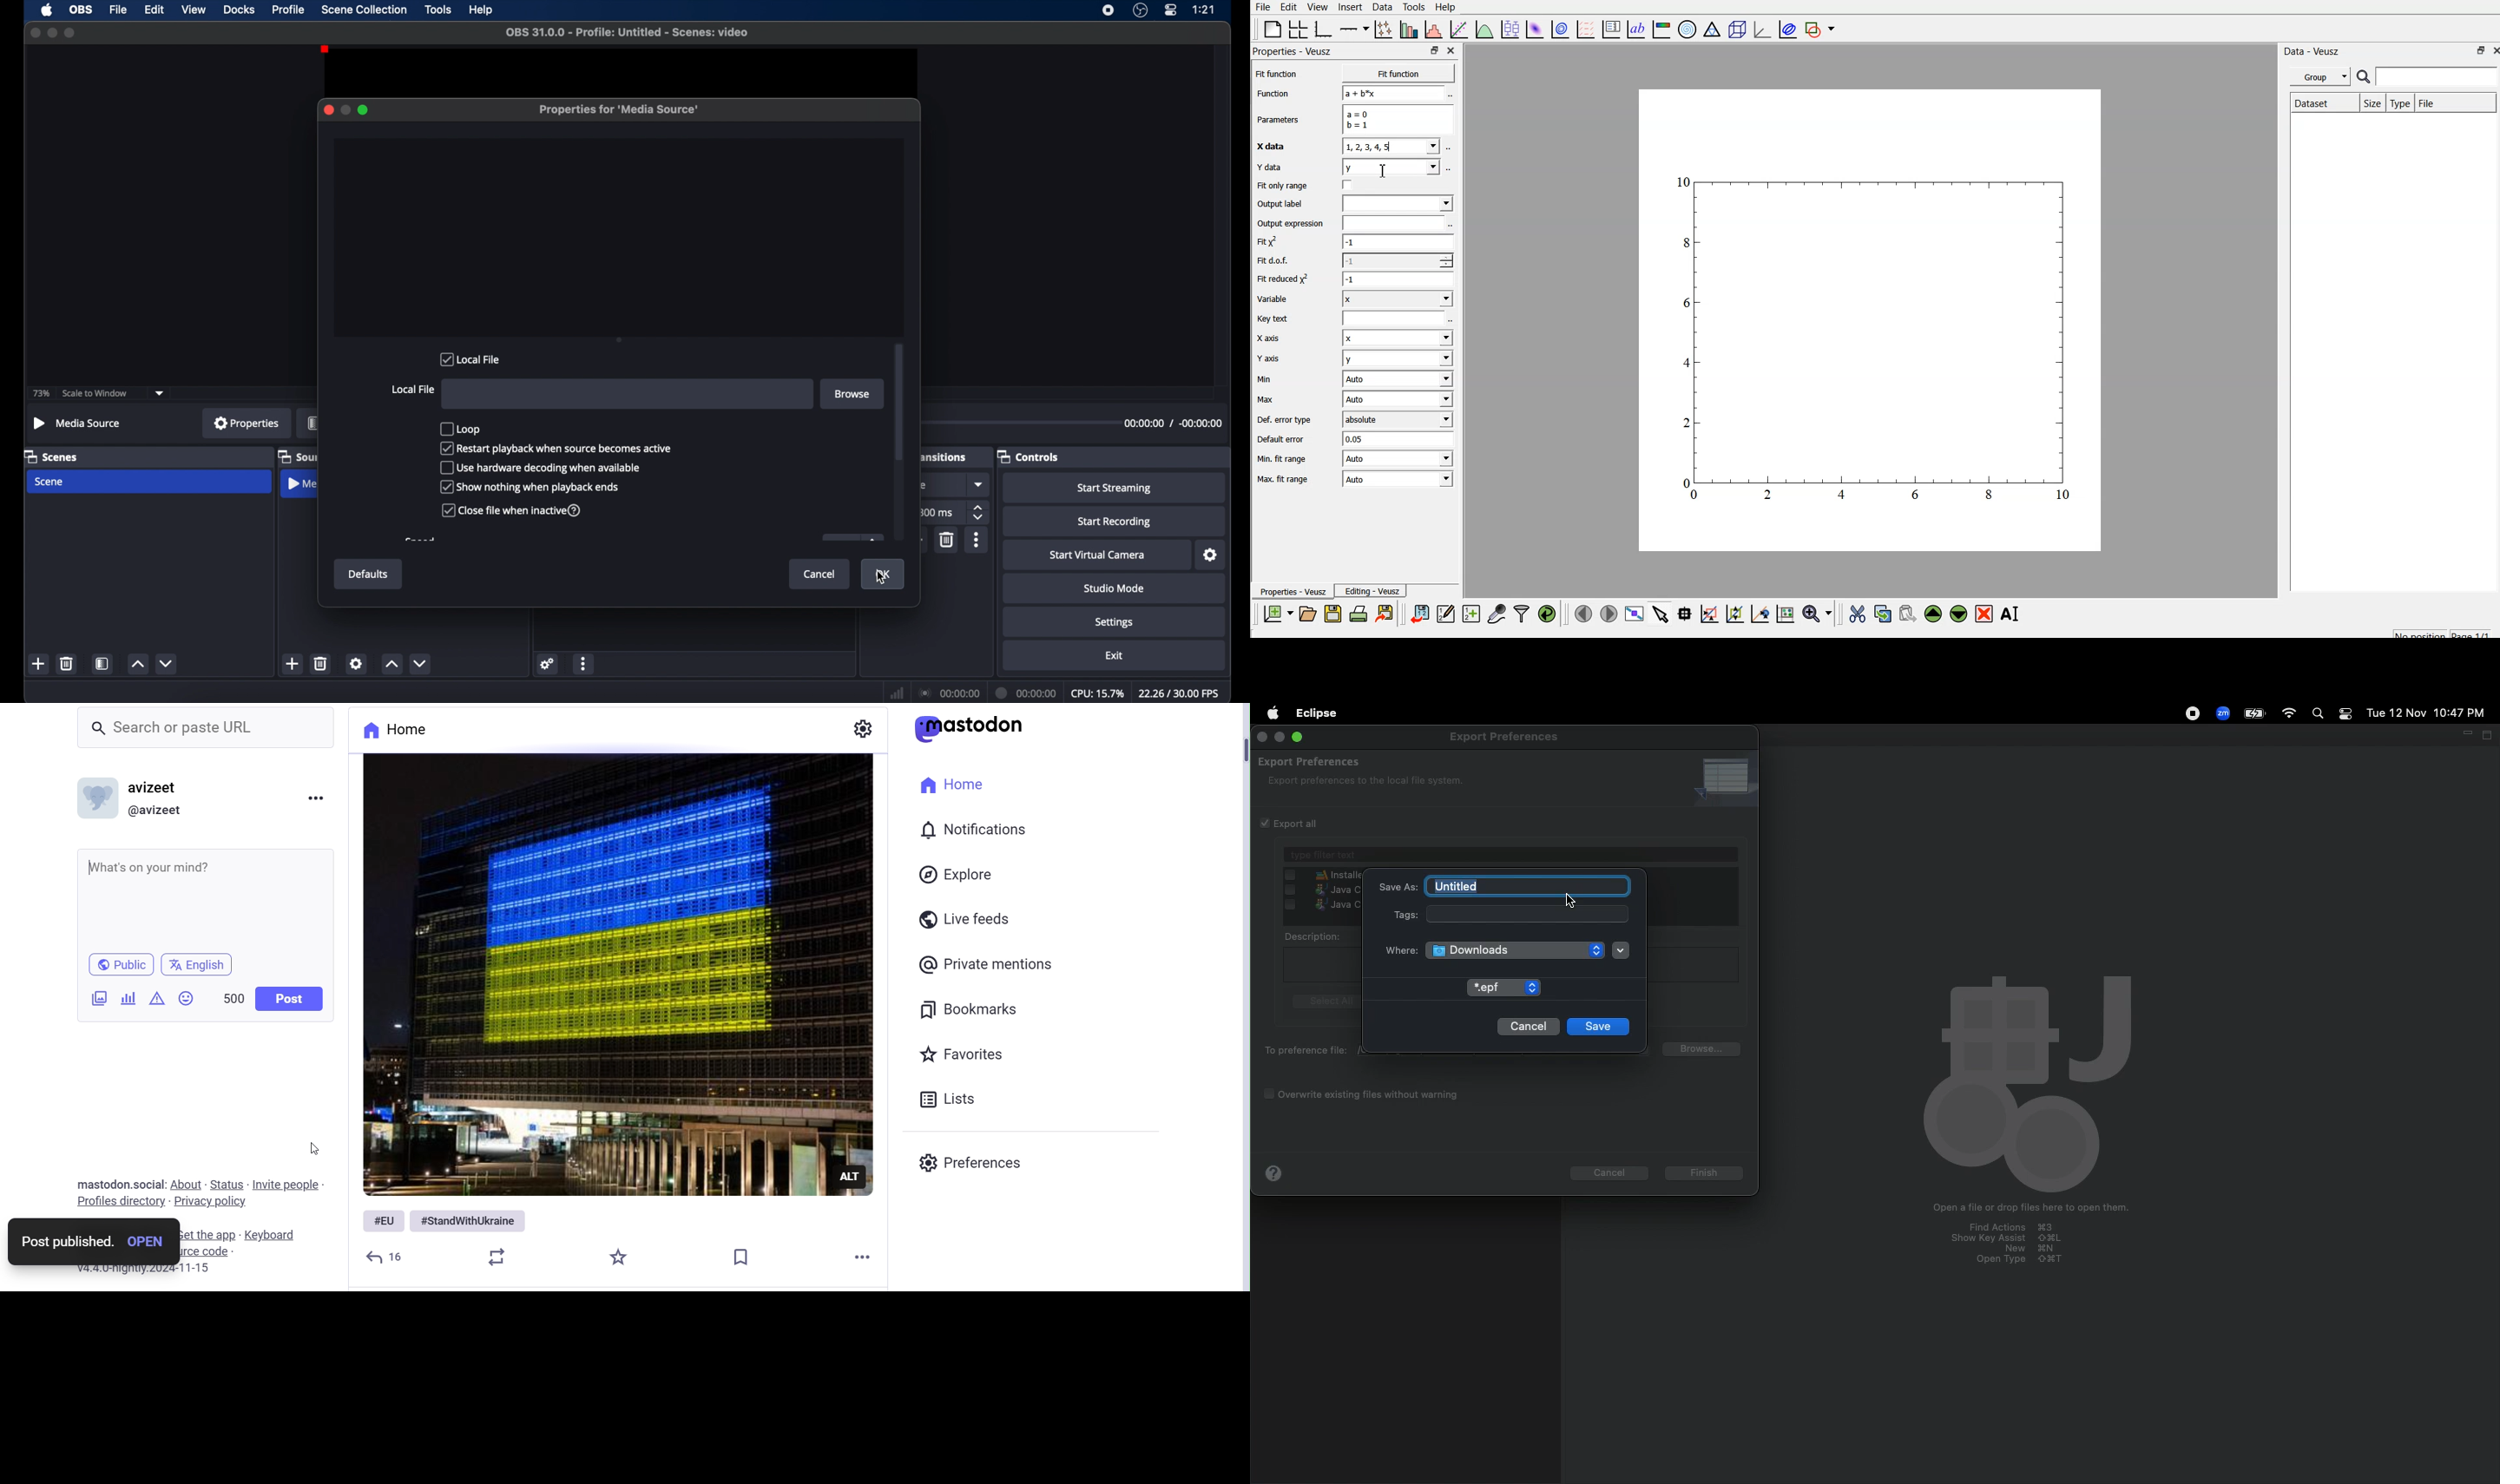 This screenshot has width=2520, height=1484. What do you see at coordinates (161, 392) in the screenshot?
I see `dropdown` at bounding box center [161, 392].